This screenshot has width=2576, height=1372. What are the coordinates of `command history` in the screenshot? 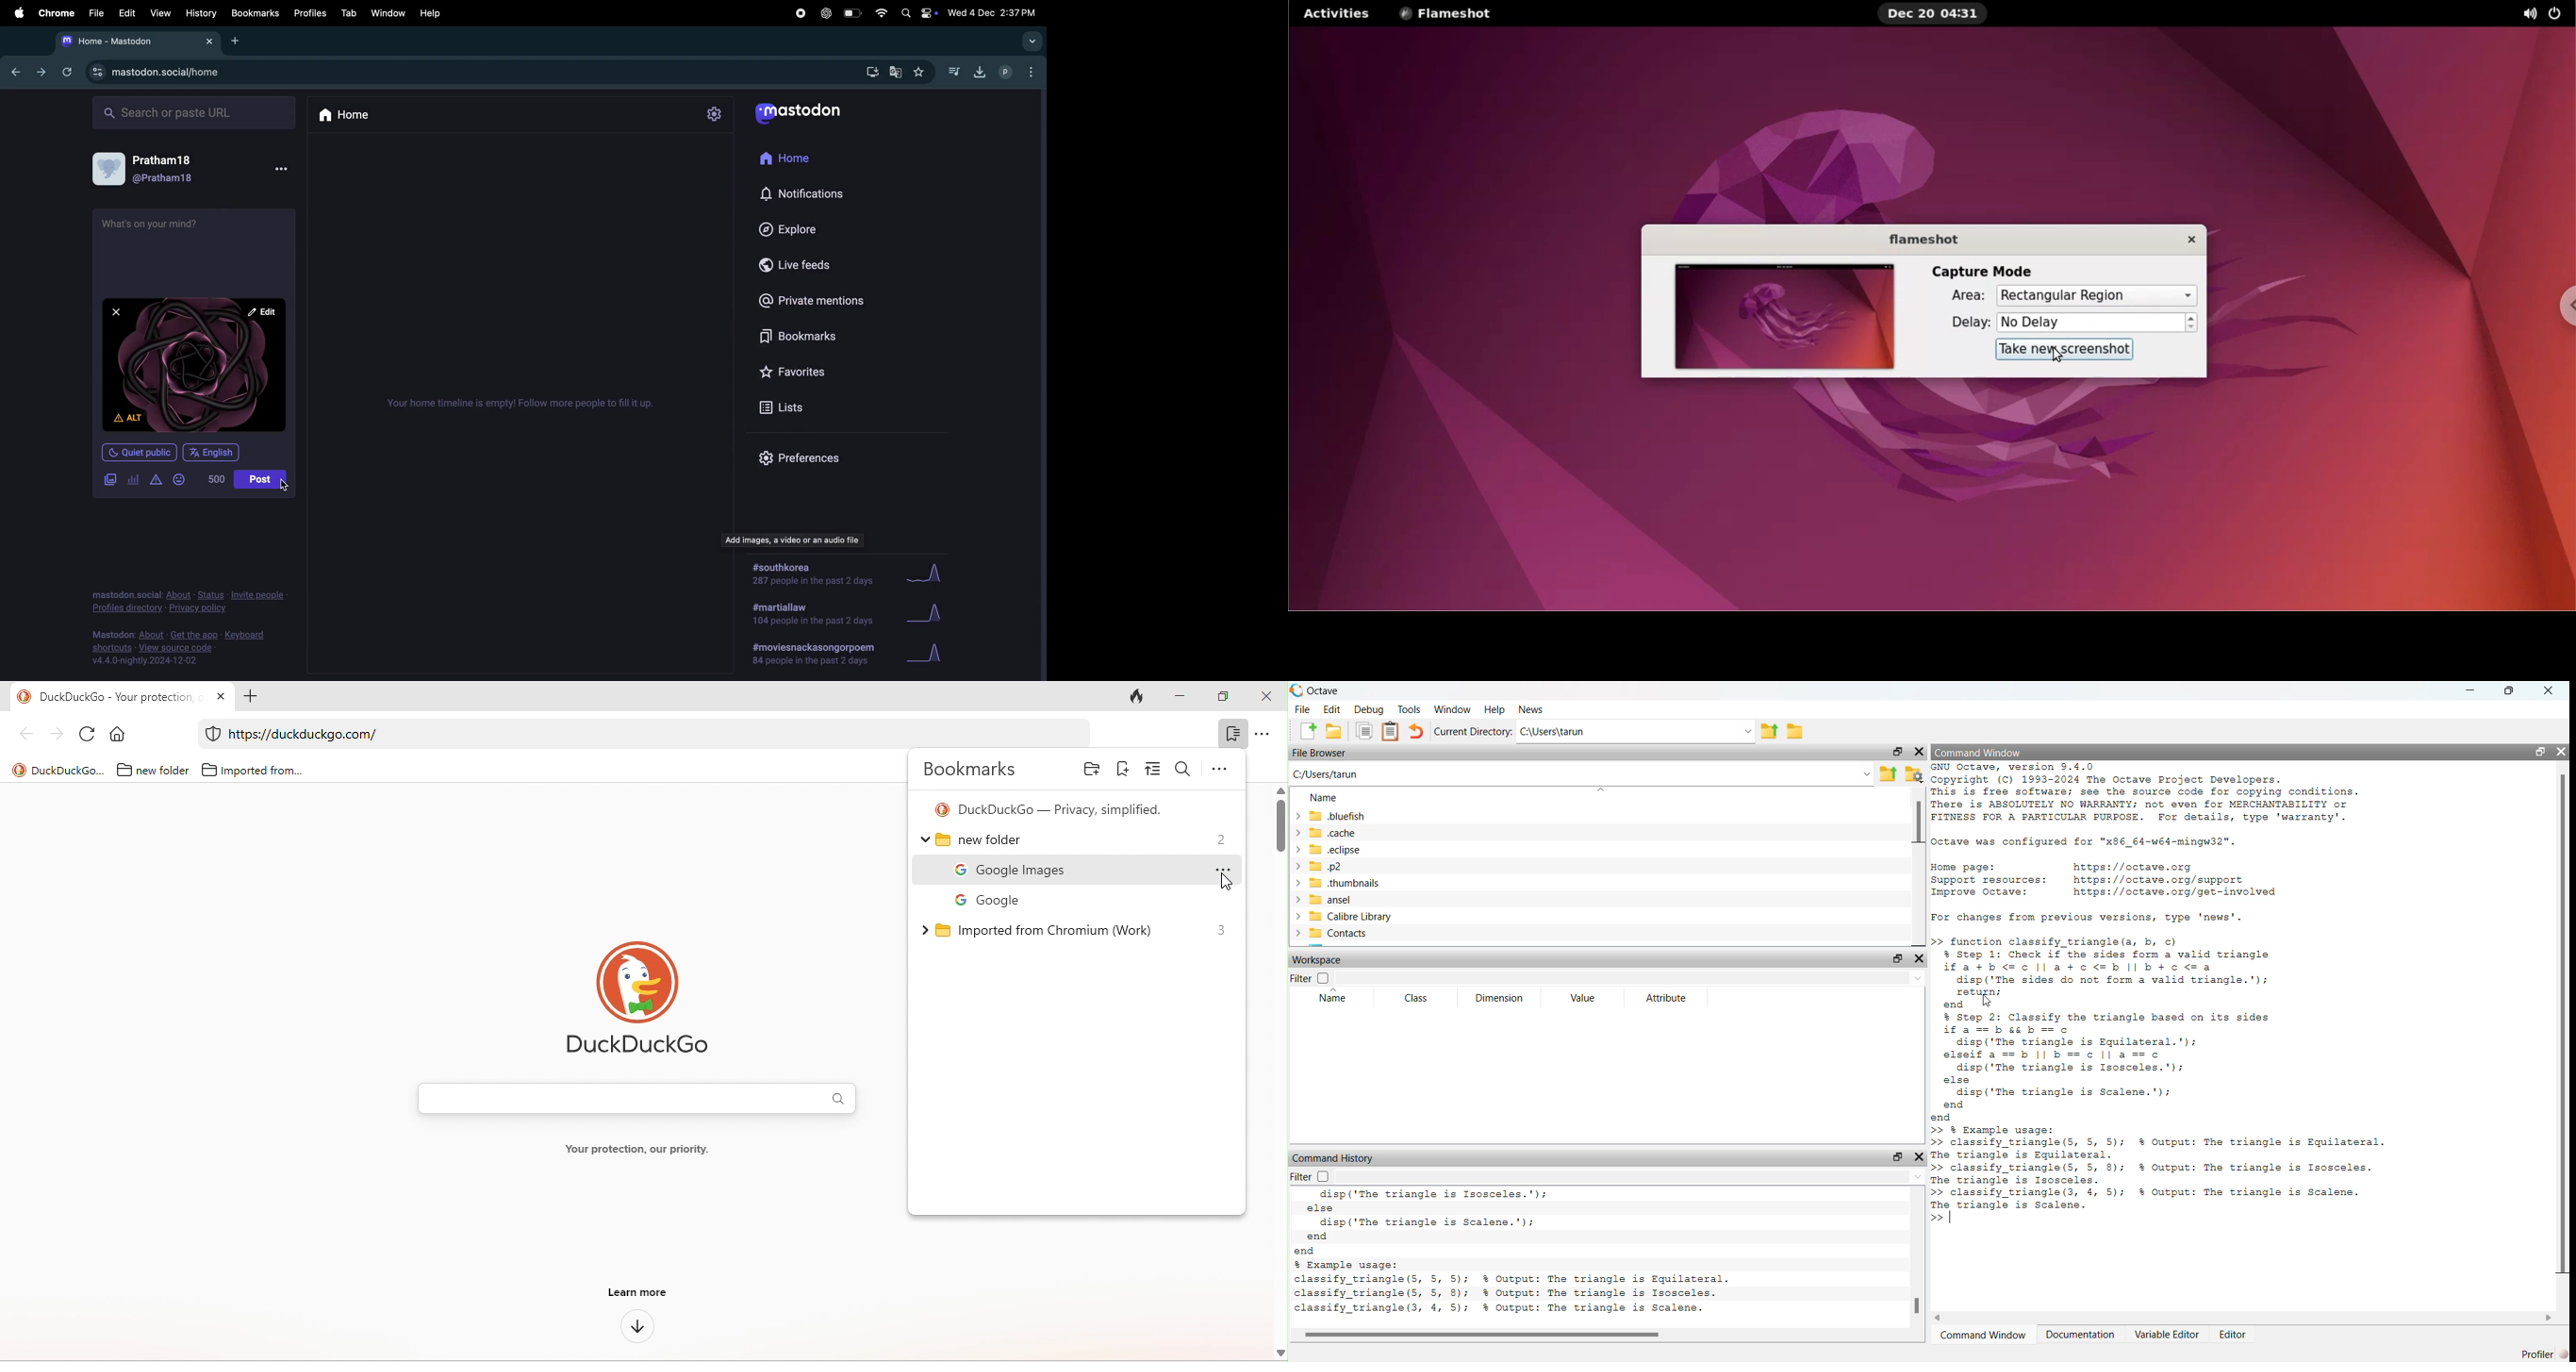 It's located at (1335, 1158).